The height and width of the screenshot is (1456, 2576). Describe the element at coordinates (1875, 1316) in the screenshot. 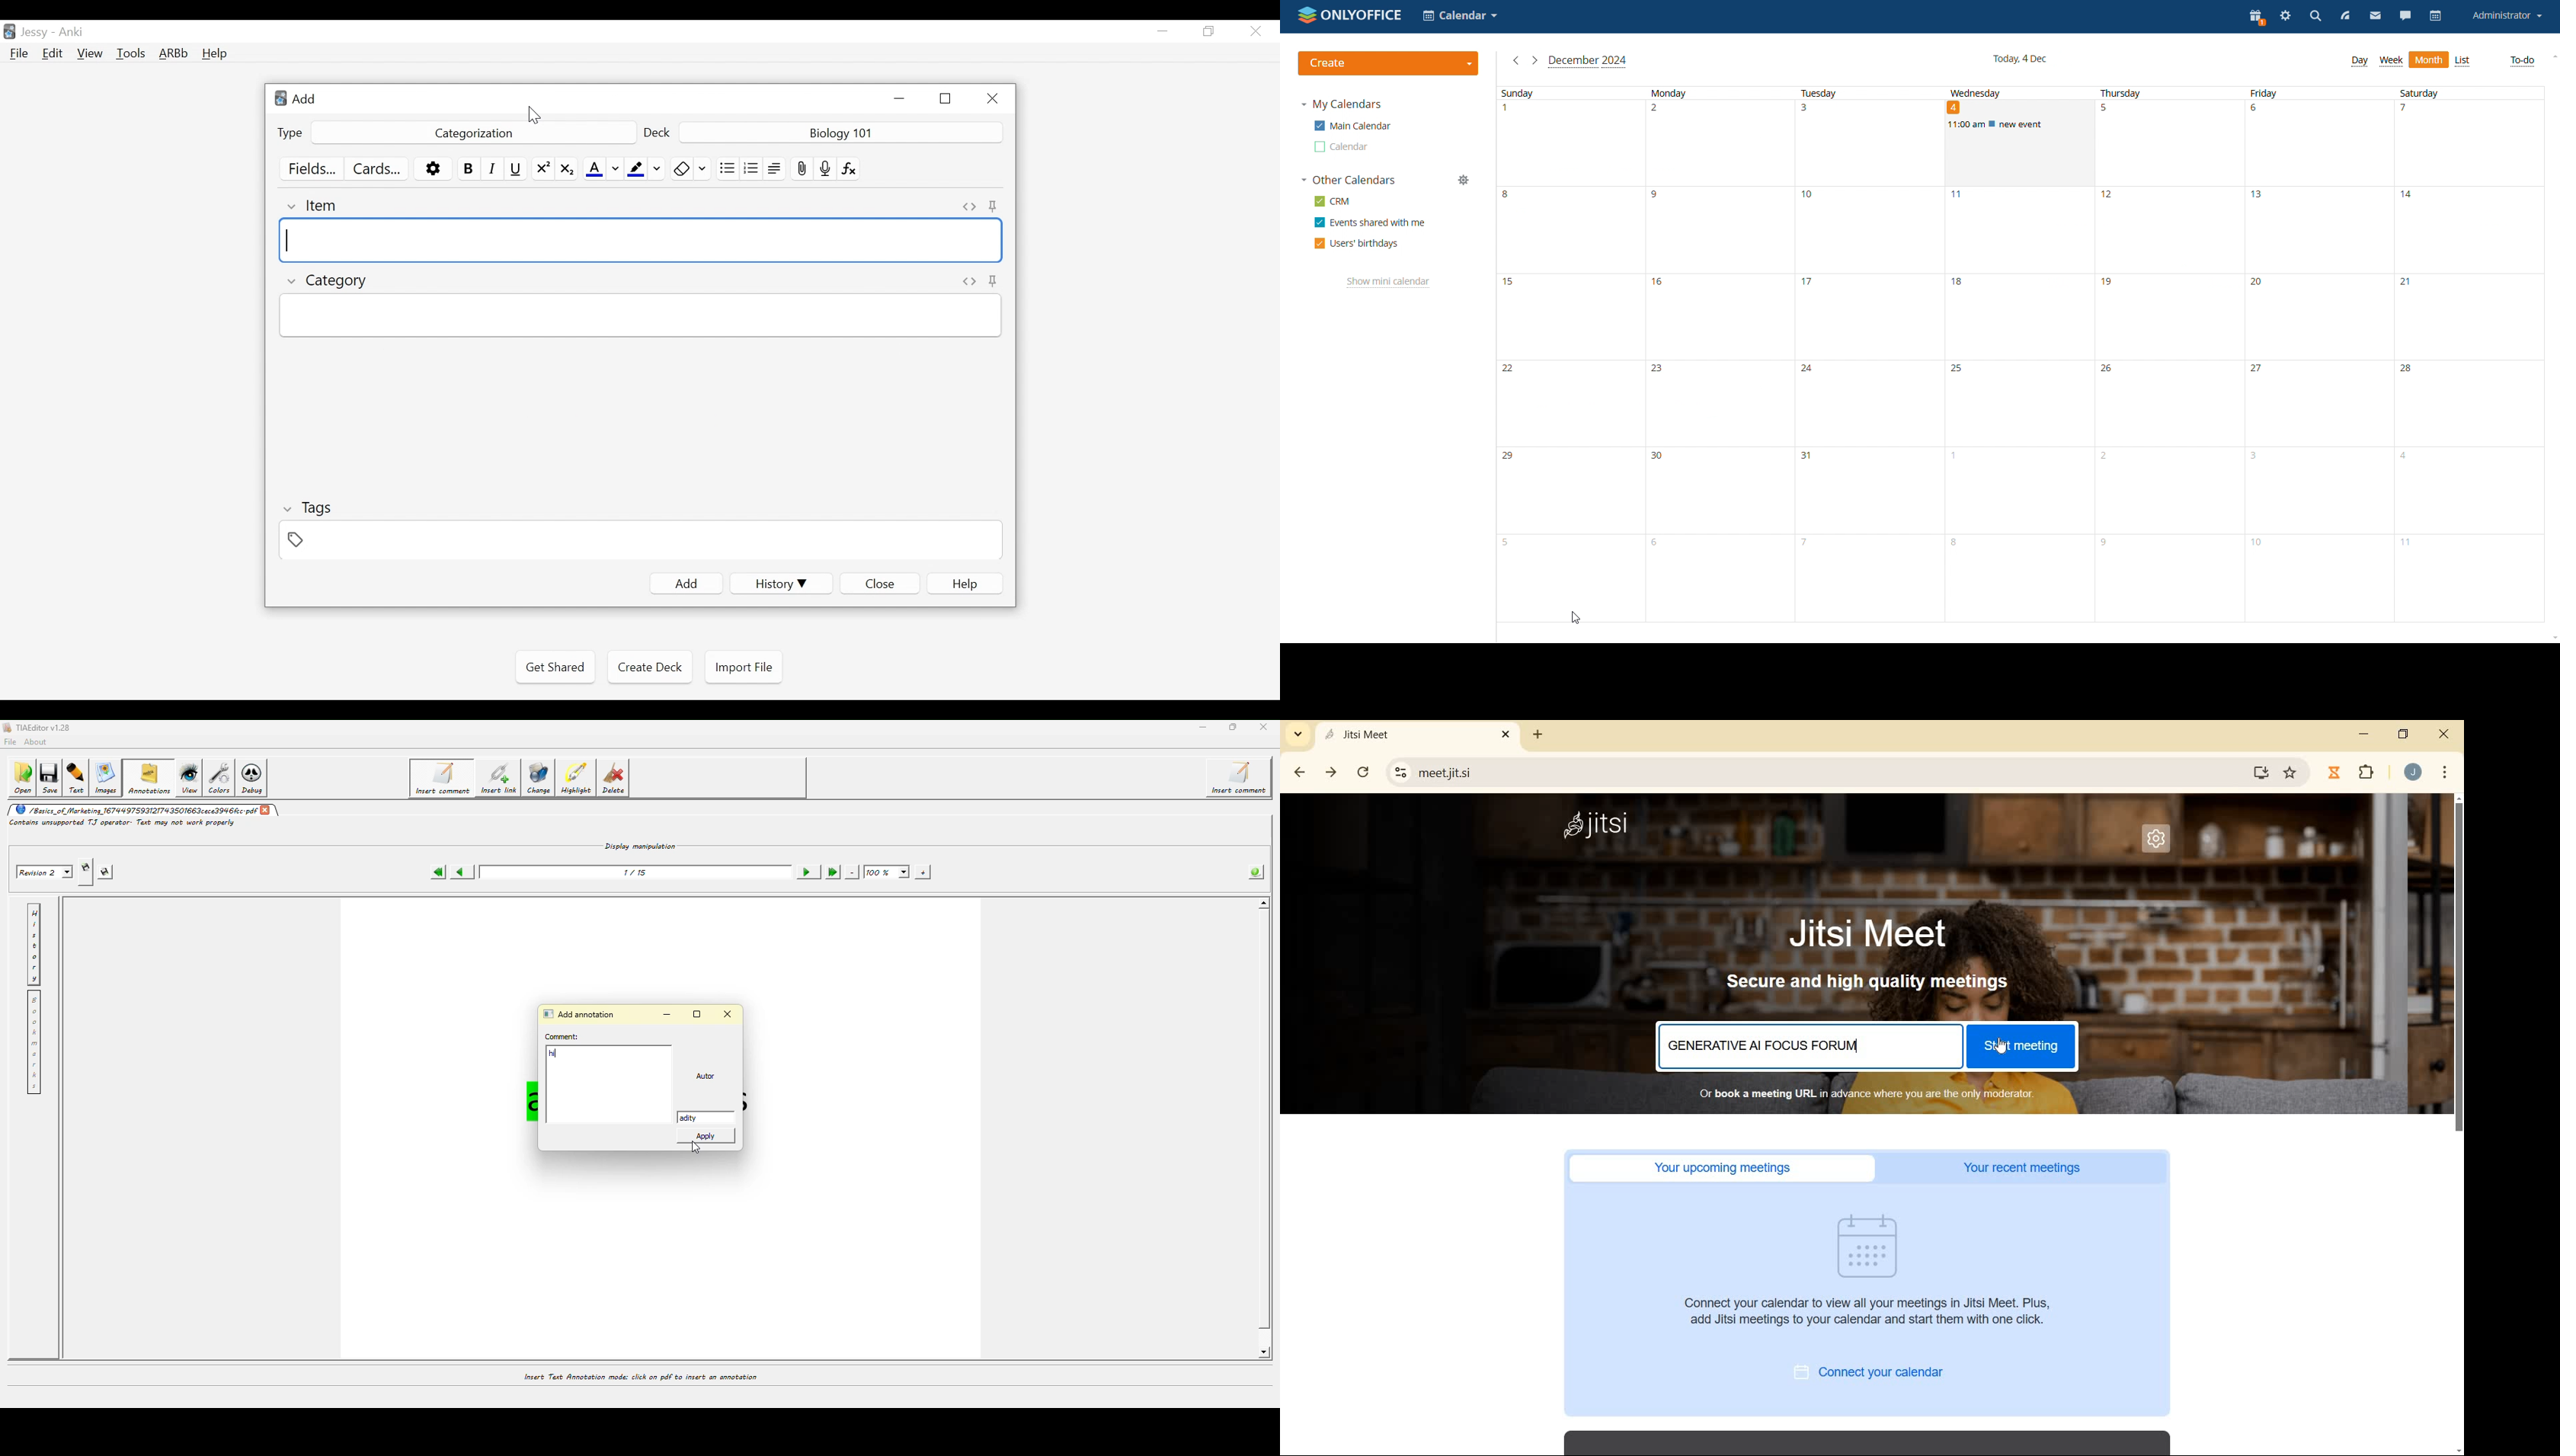

I see `Connect your calendar to view all your meetings in Jitsi Meet. Plus,
add Jitsi meetings to your calendar and start them with one click.` at that location.